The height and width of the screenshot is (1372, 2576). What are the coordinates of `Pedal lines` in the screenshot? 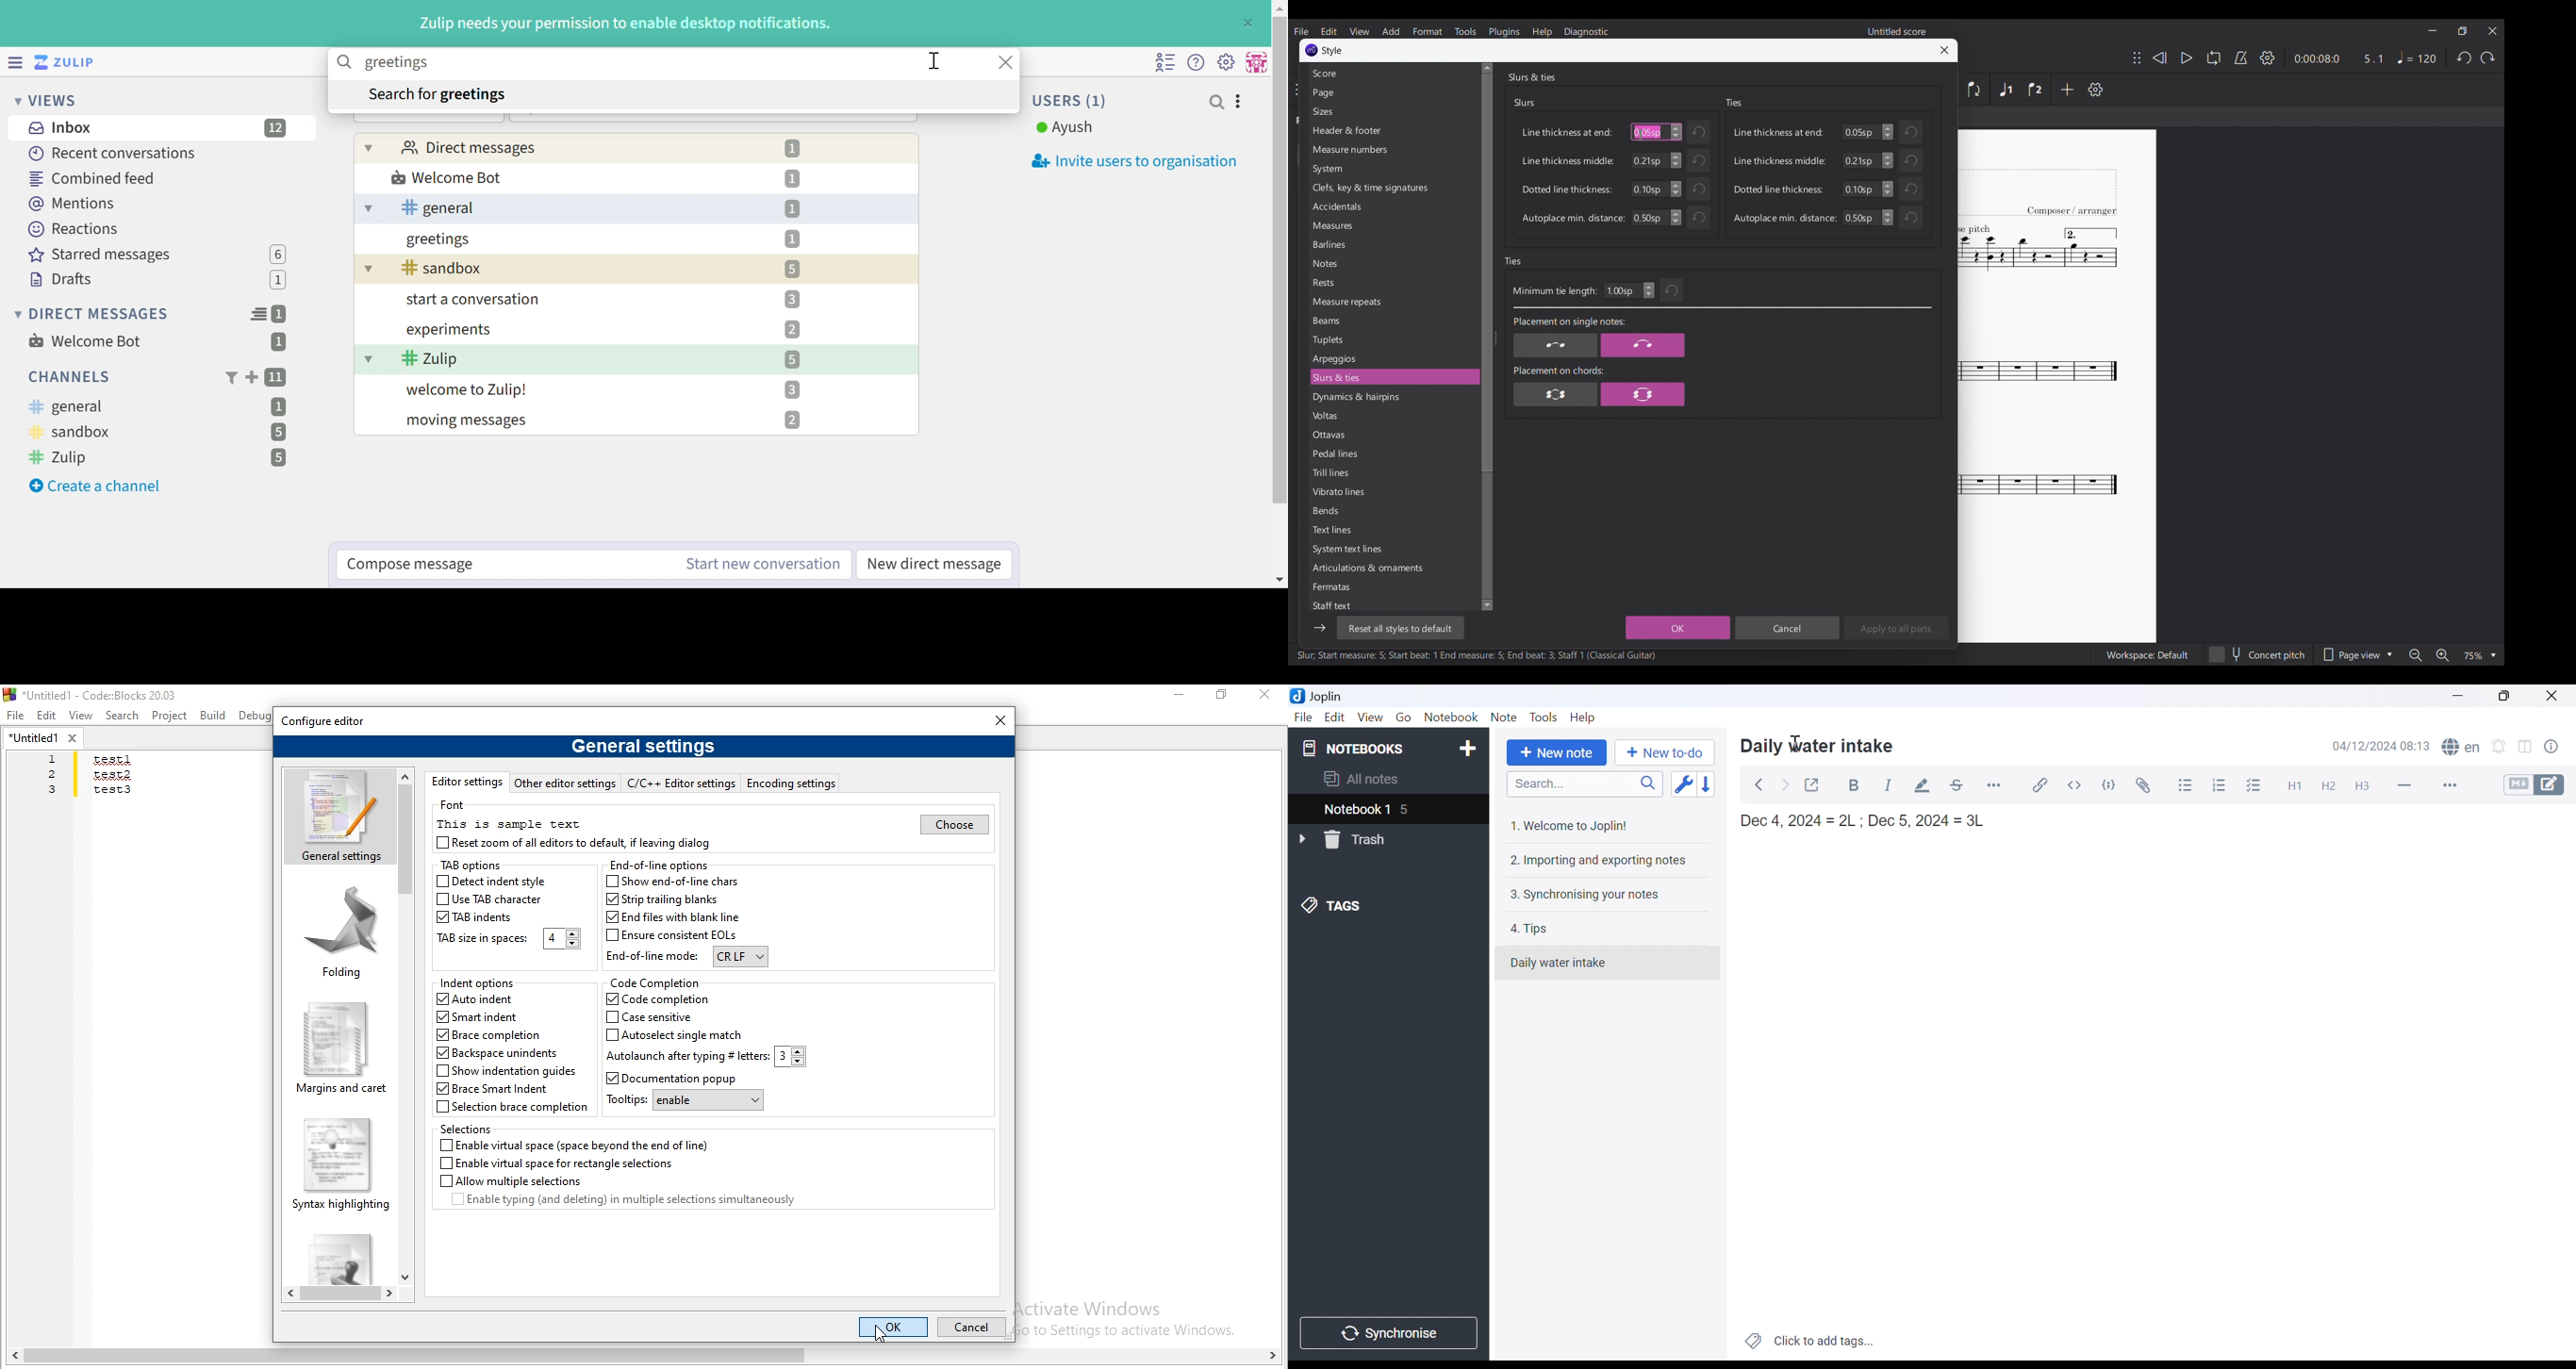 It's located at (1392, 453).